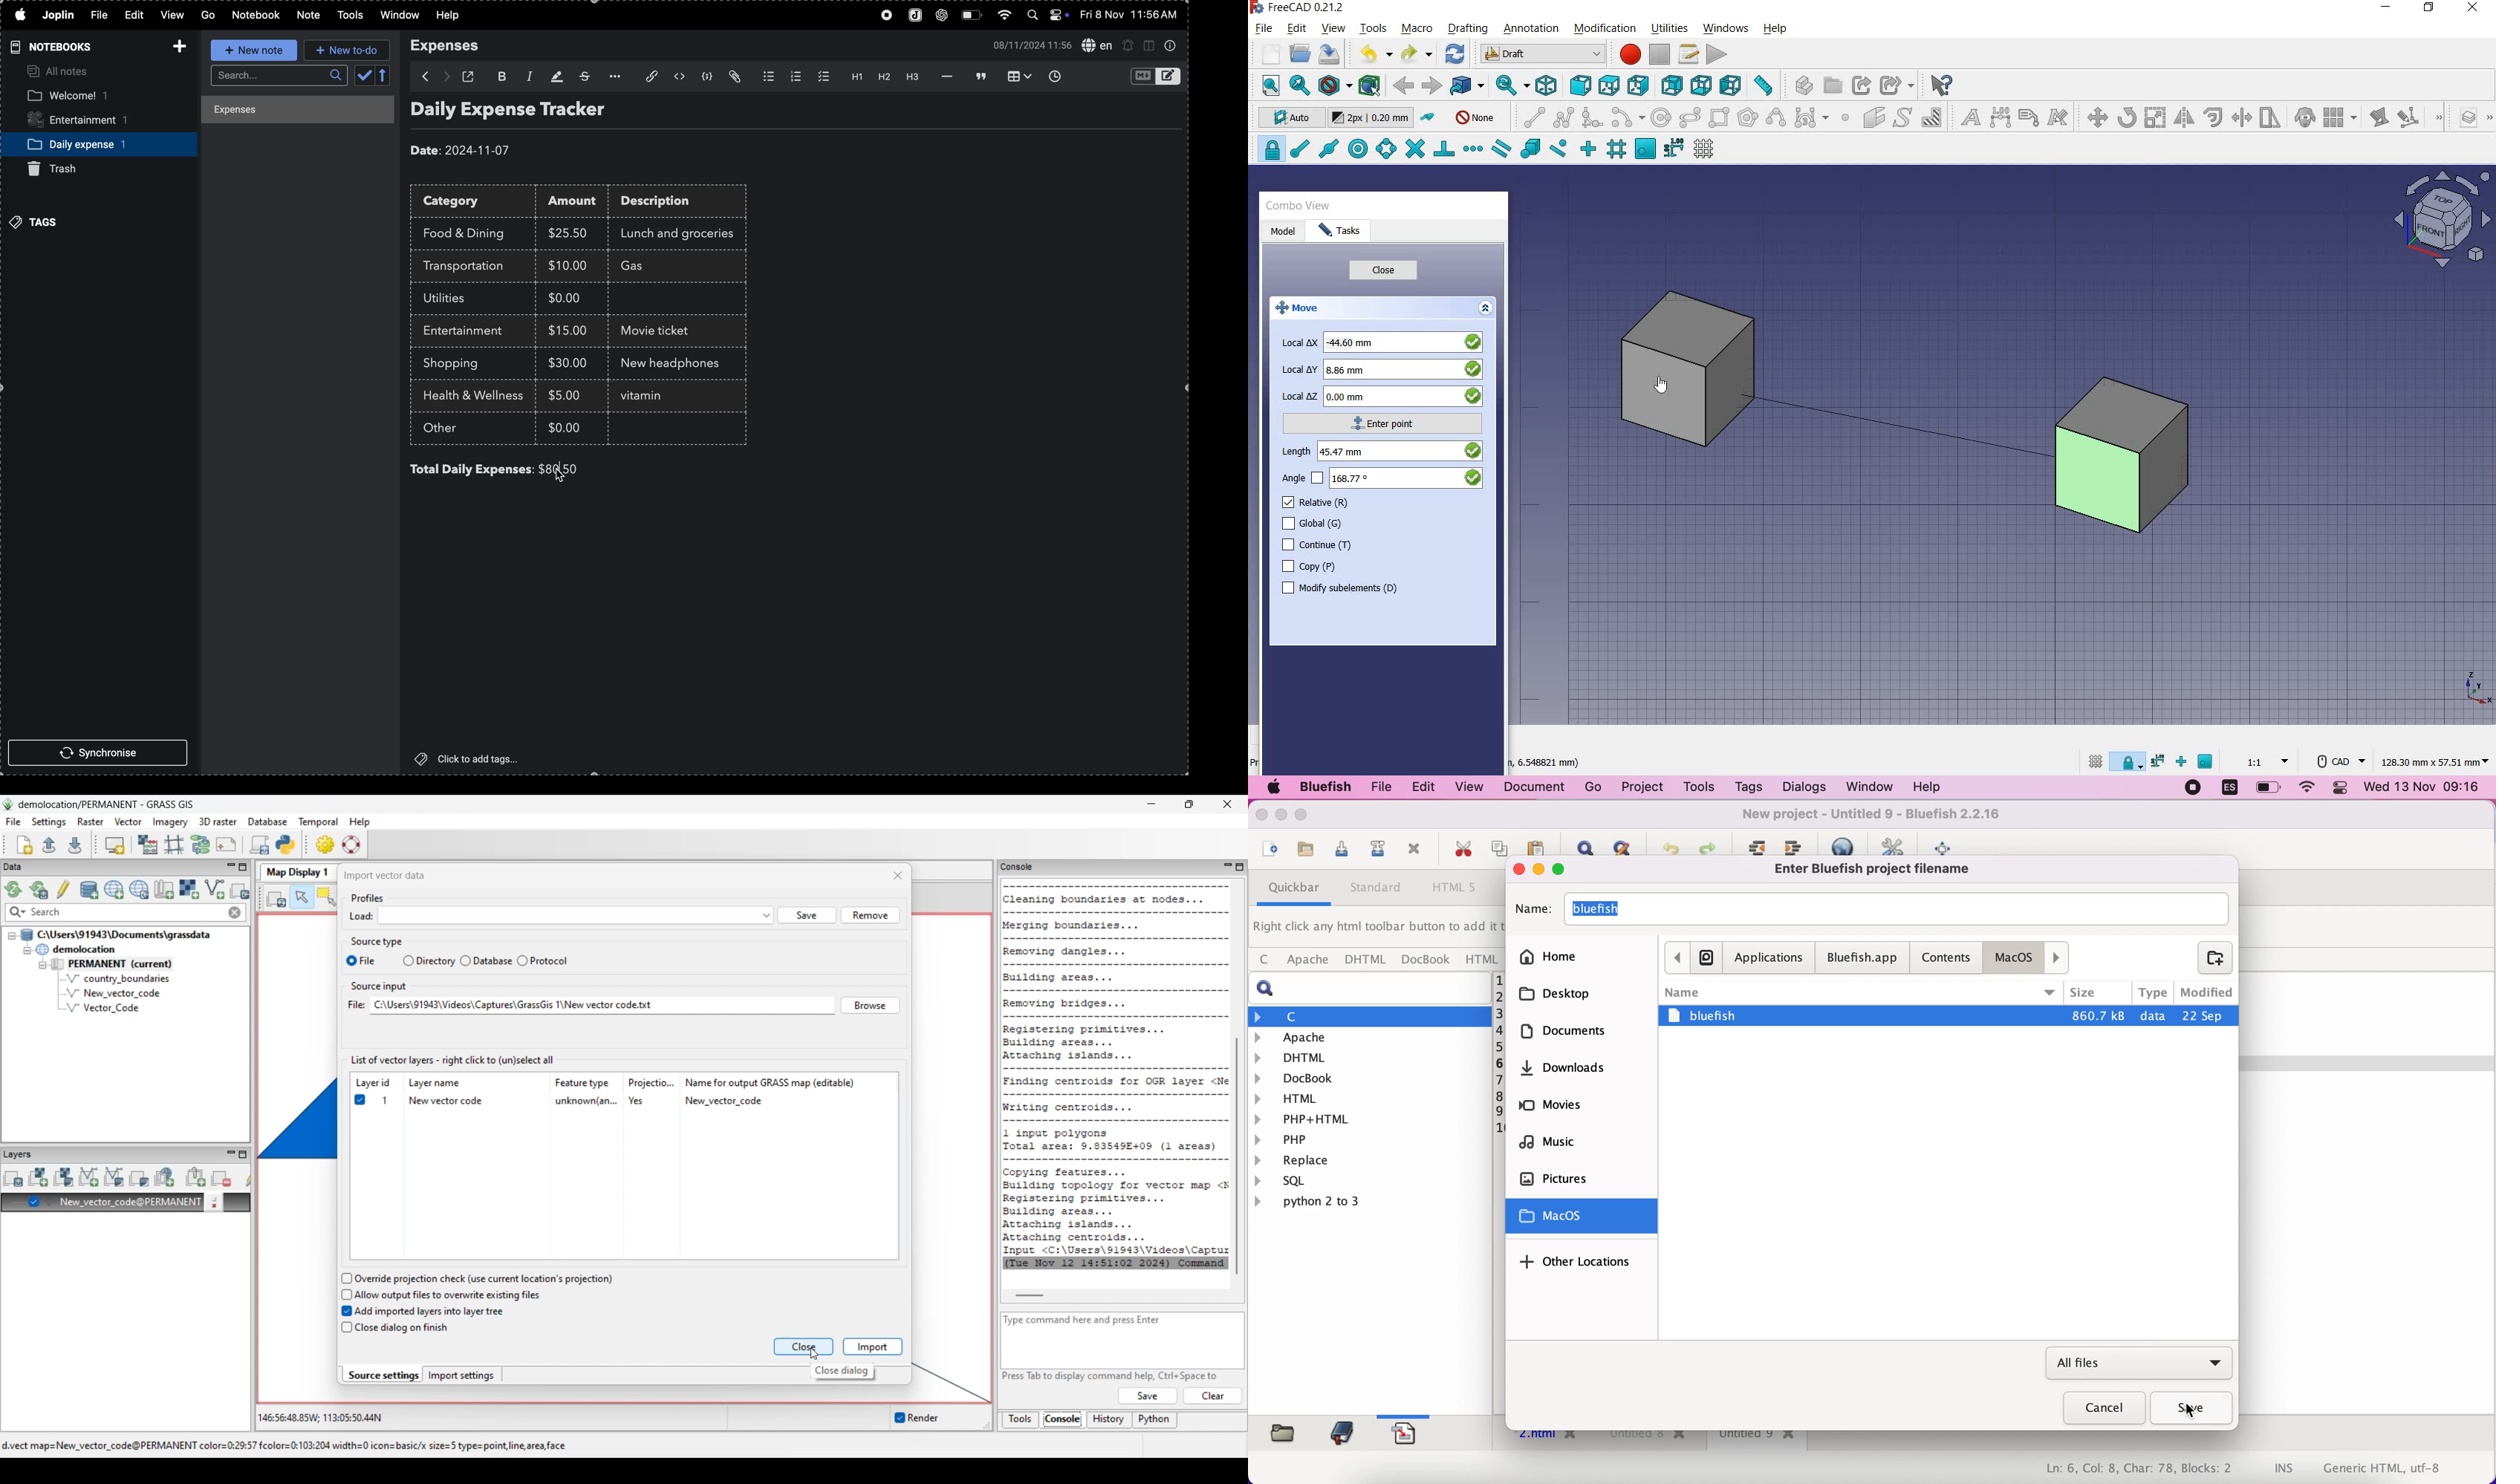  Describe the element at coordinates (2441, 219) in the screenshot. I see `view plane options` at that location.